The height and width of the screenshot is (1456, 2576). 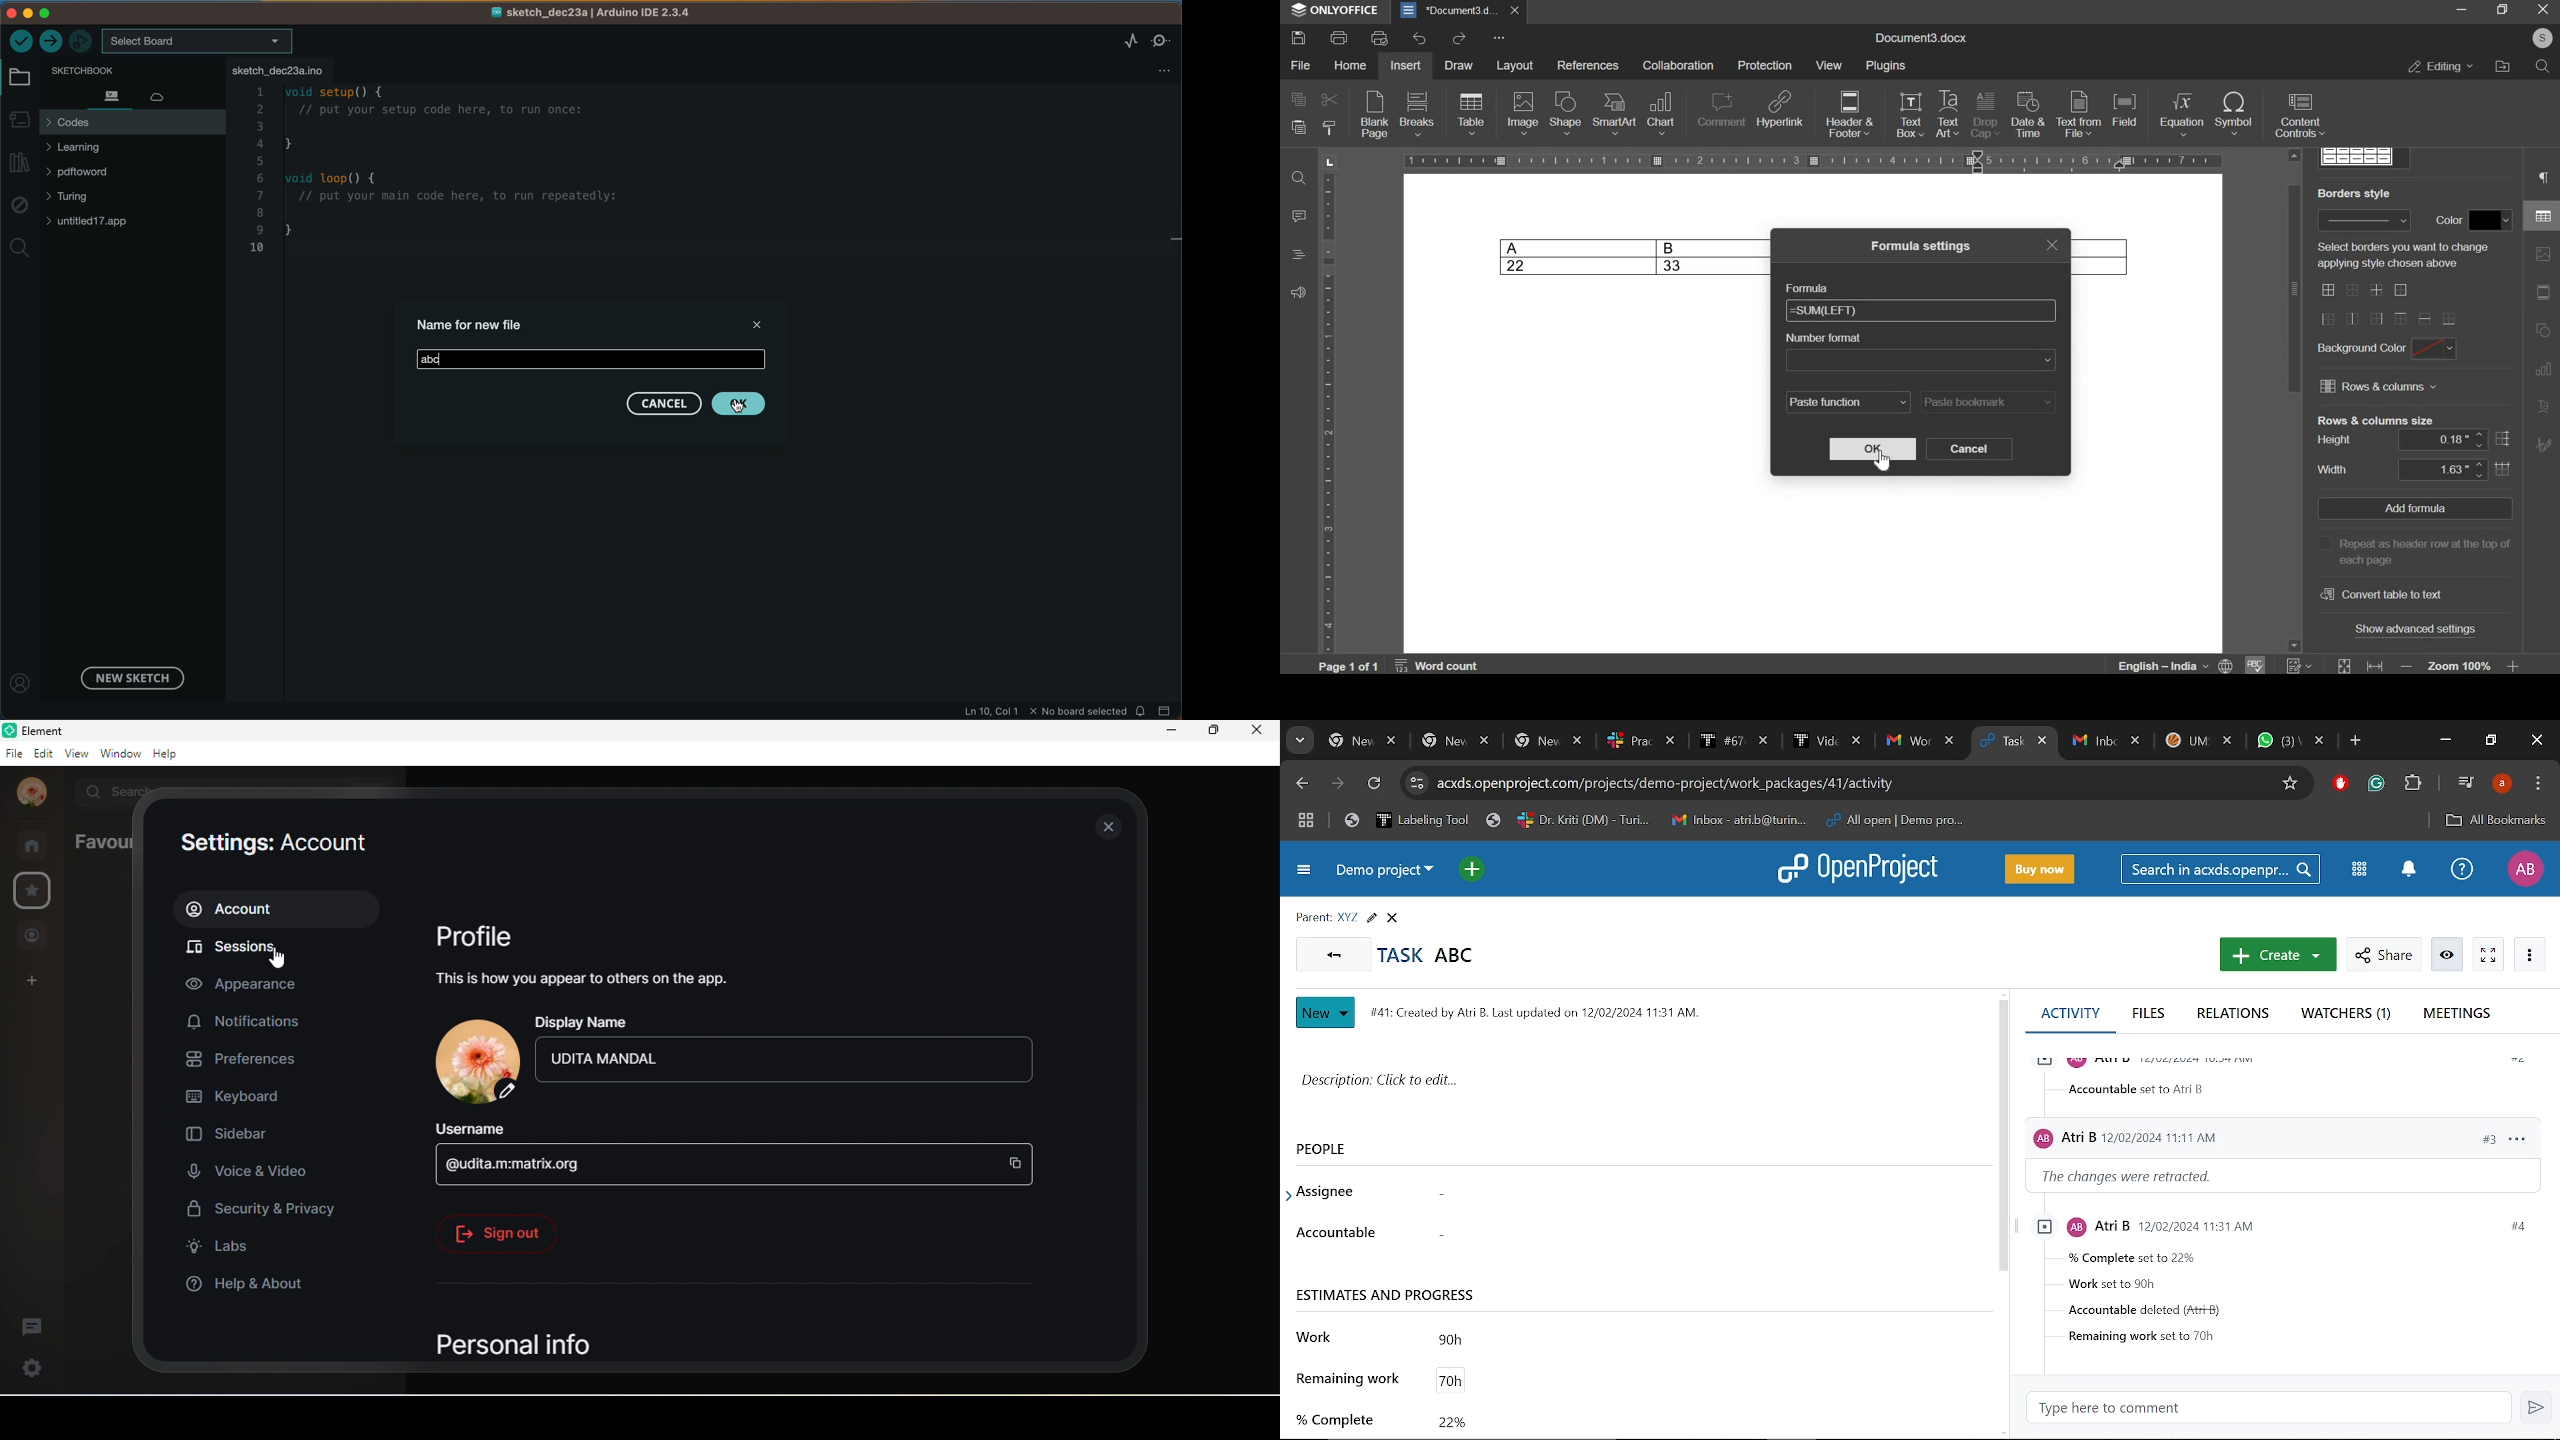 What do you see at coordinates (1684, 1188) in the screenshot?
I see `Assignee` at bounding box center [1684, 1188].